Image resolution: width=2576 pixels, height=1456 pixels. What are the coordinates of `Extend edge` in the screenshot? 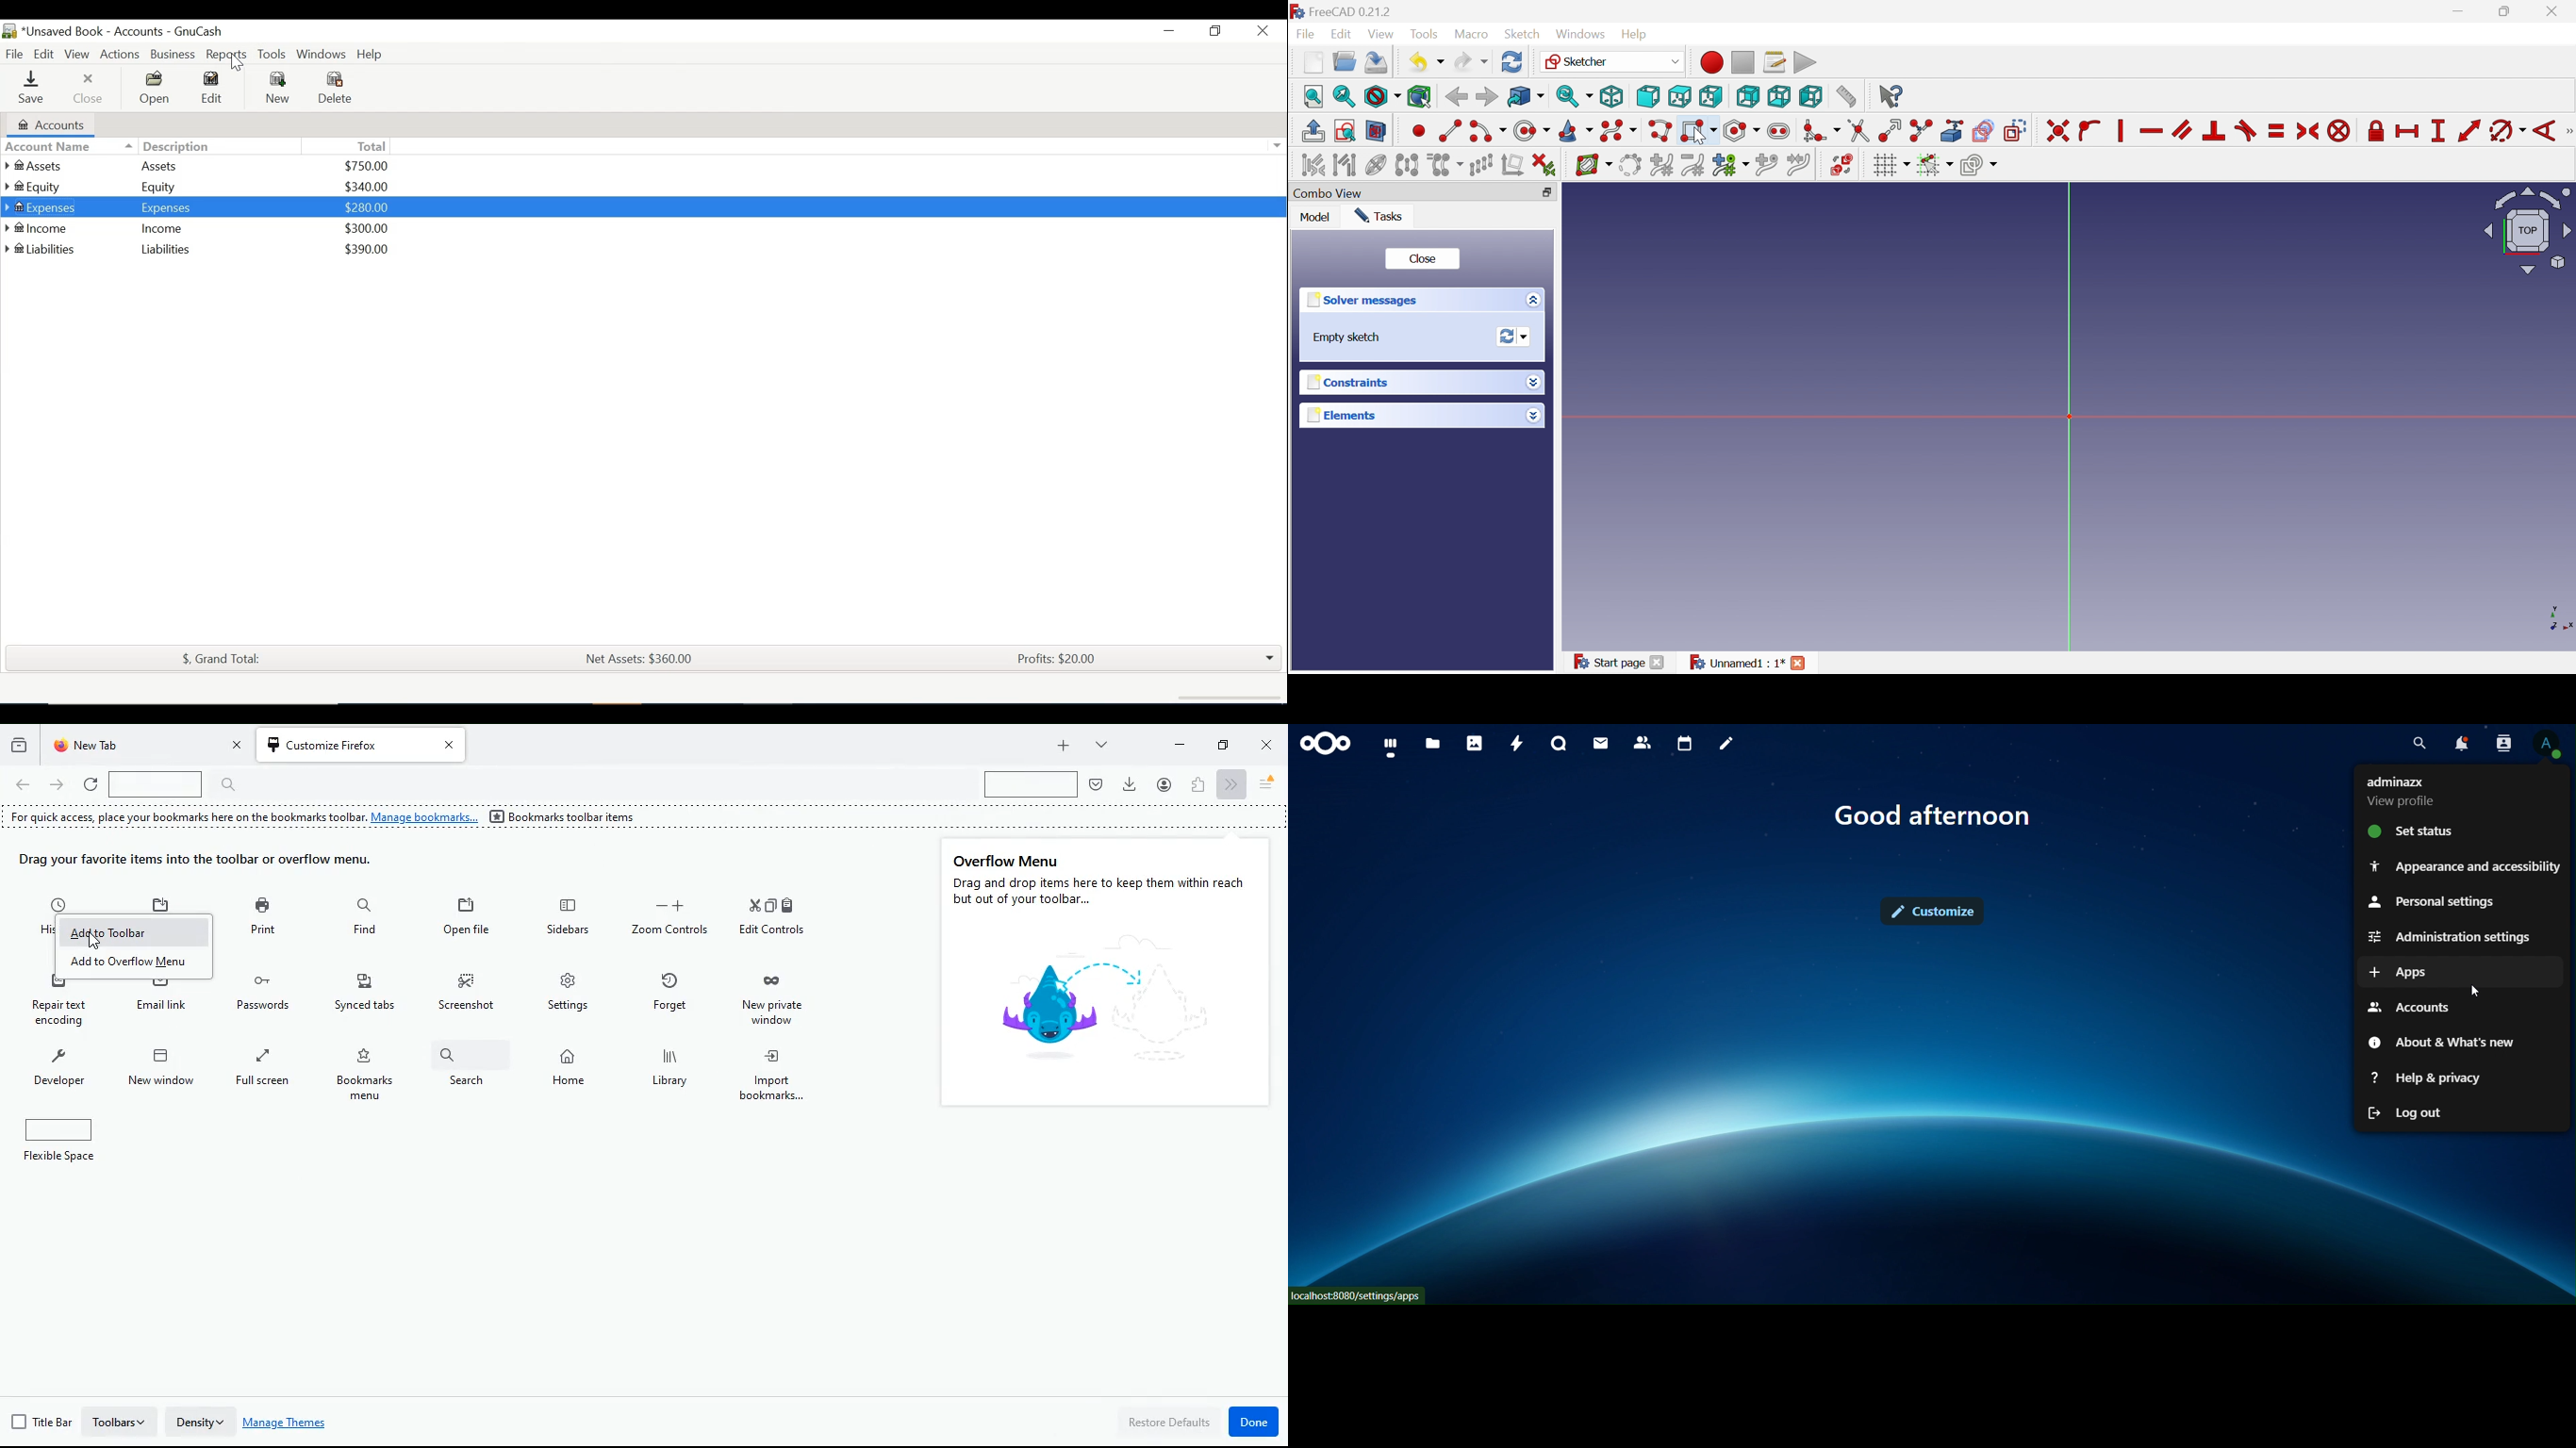 It's located at (1889, 131).